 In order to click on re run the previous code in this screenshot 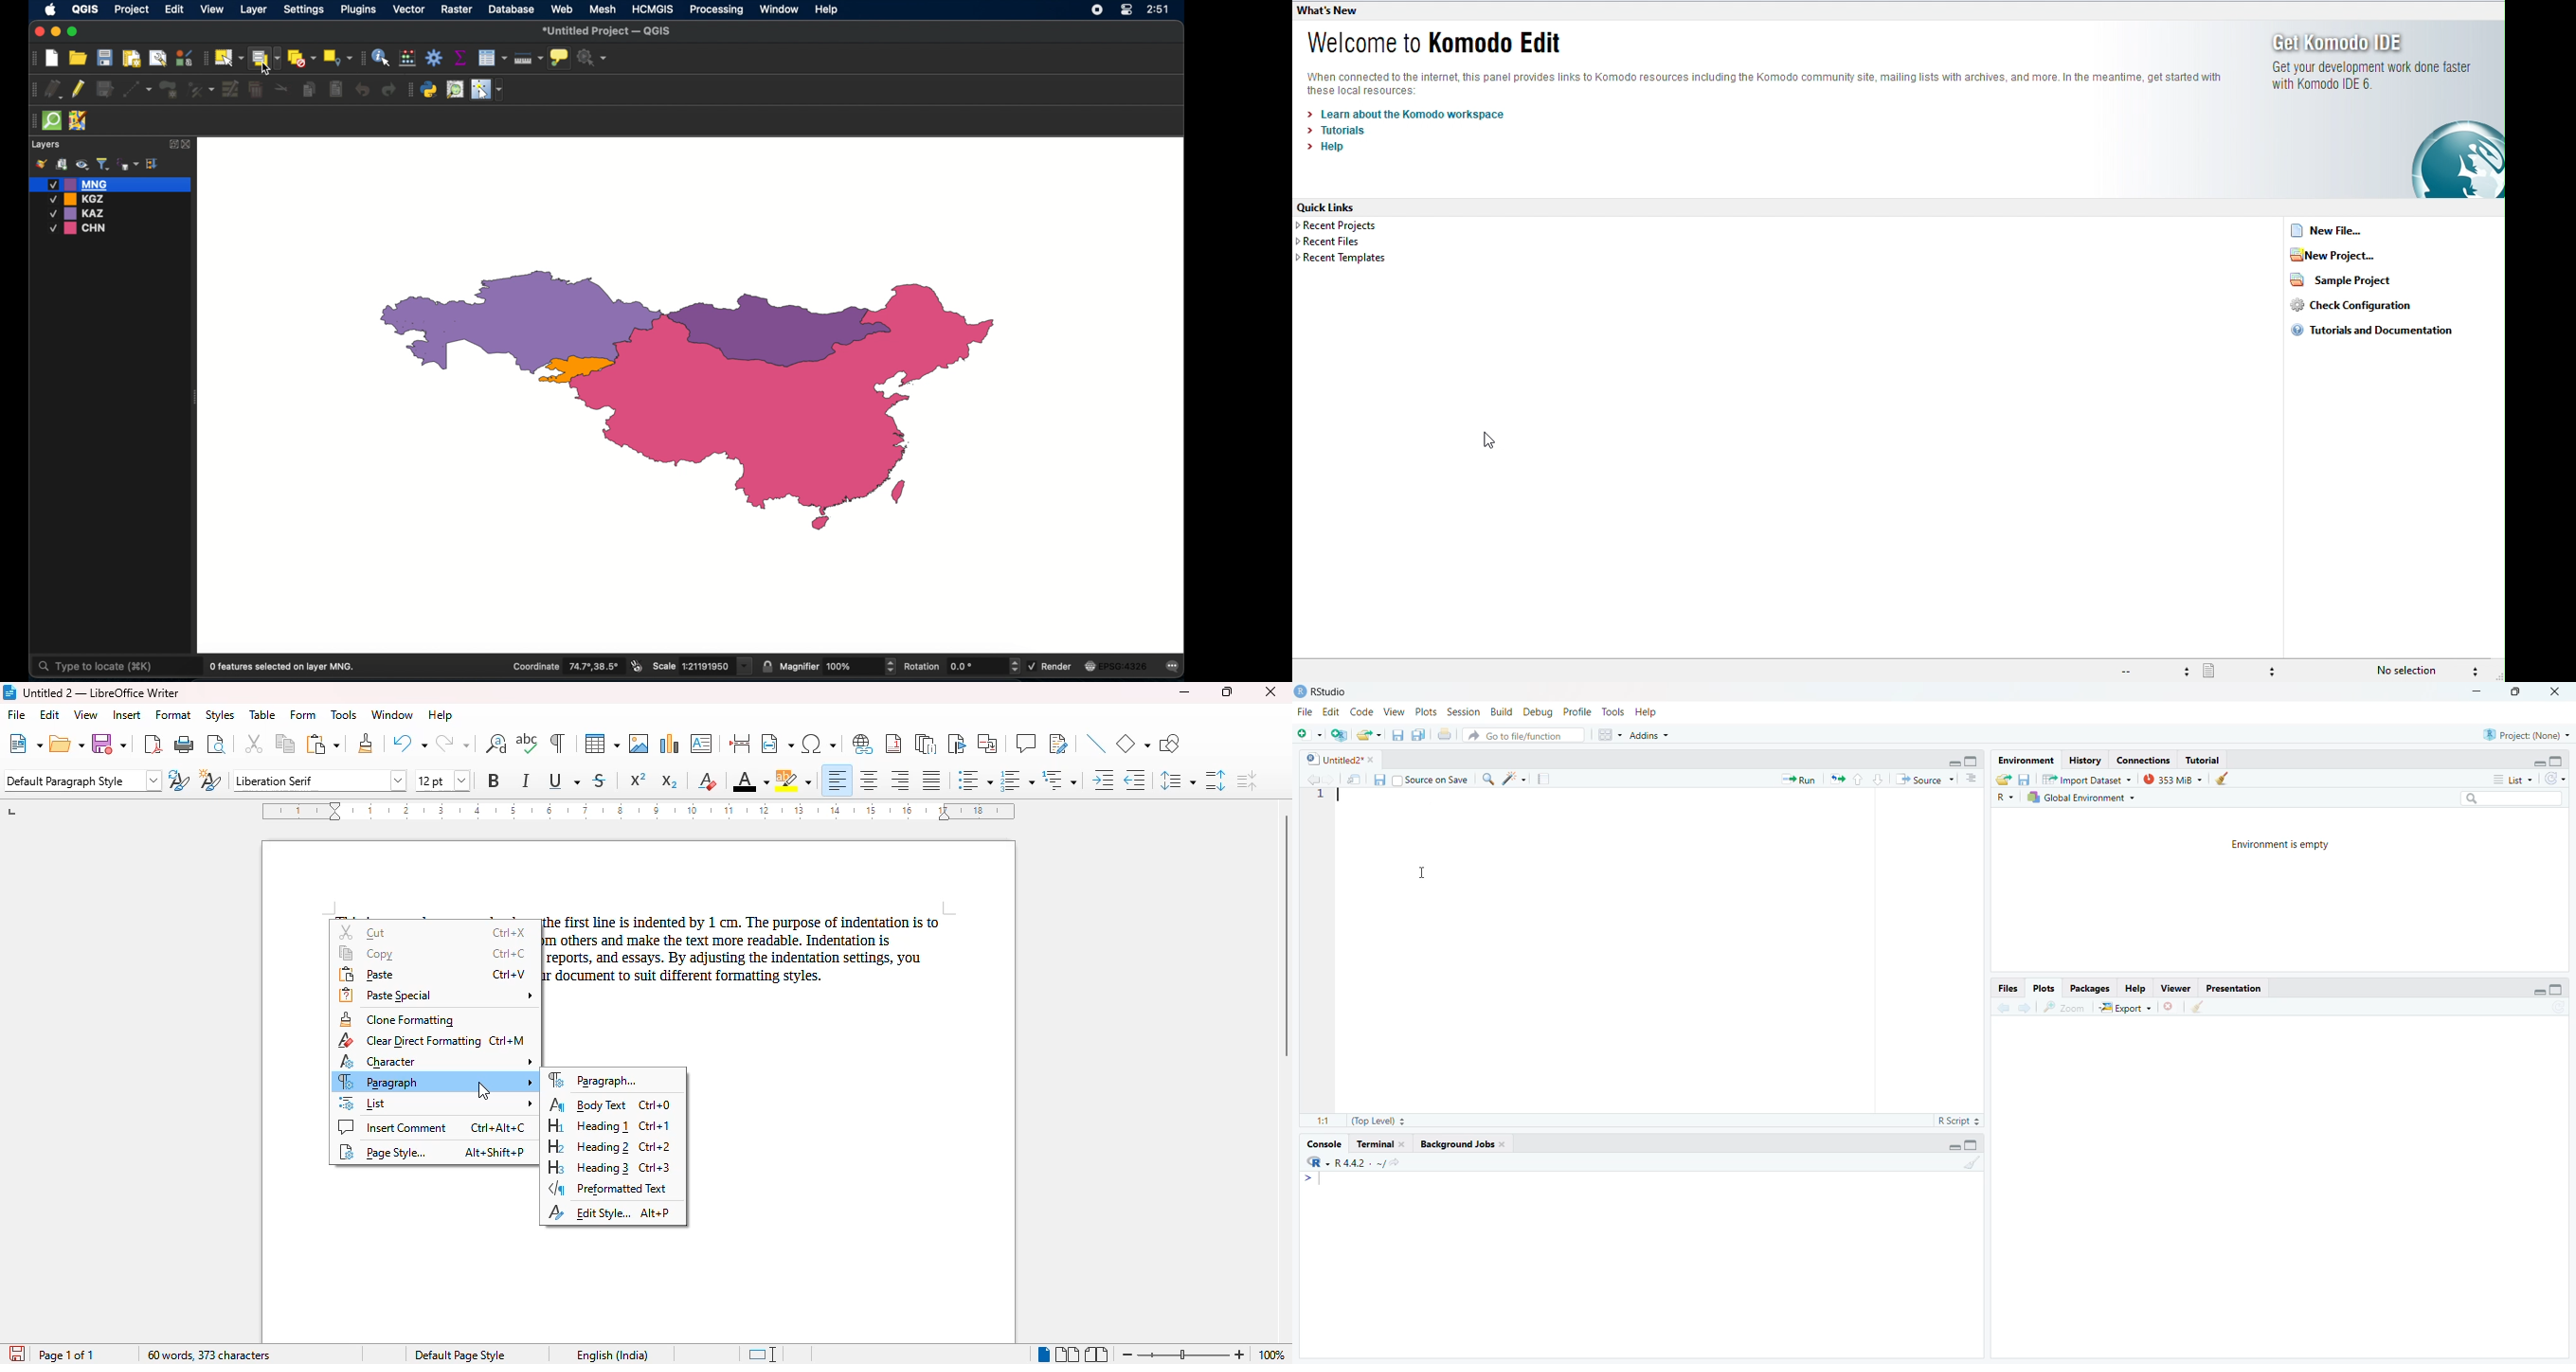, I will do `click(1837, 780)`.